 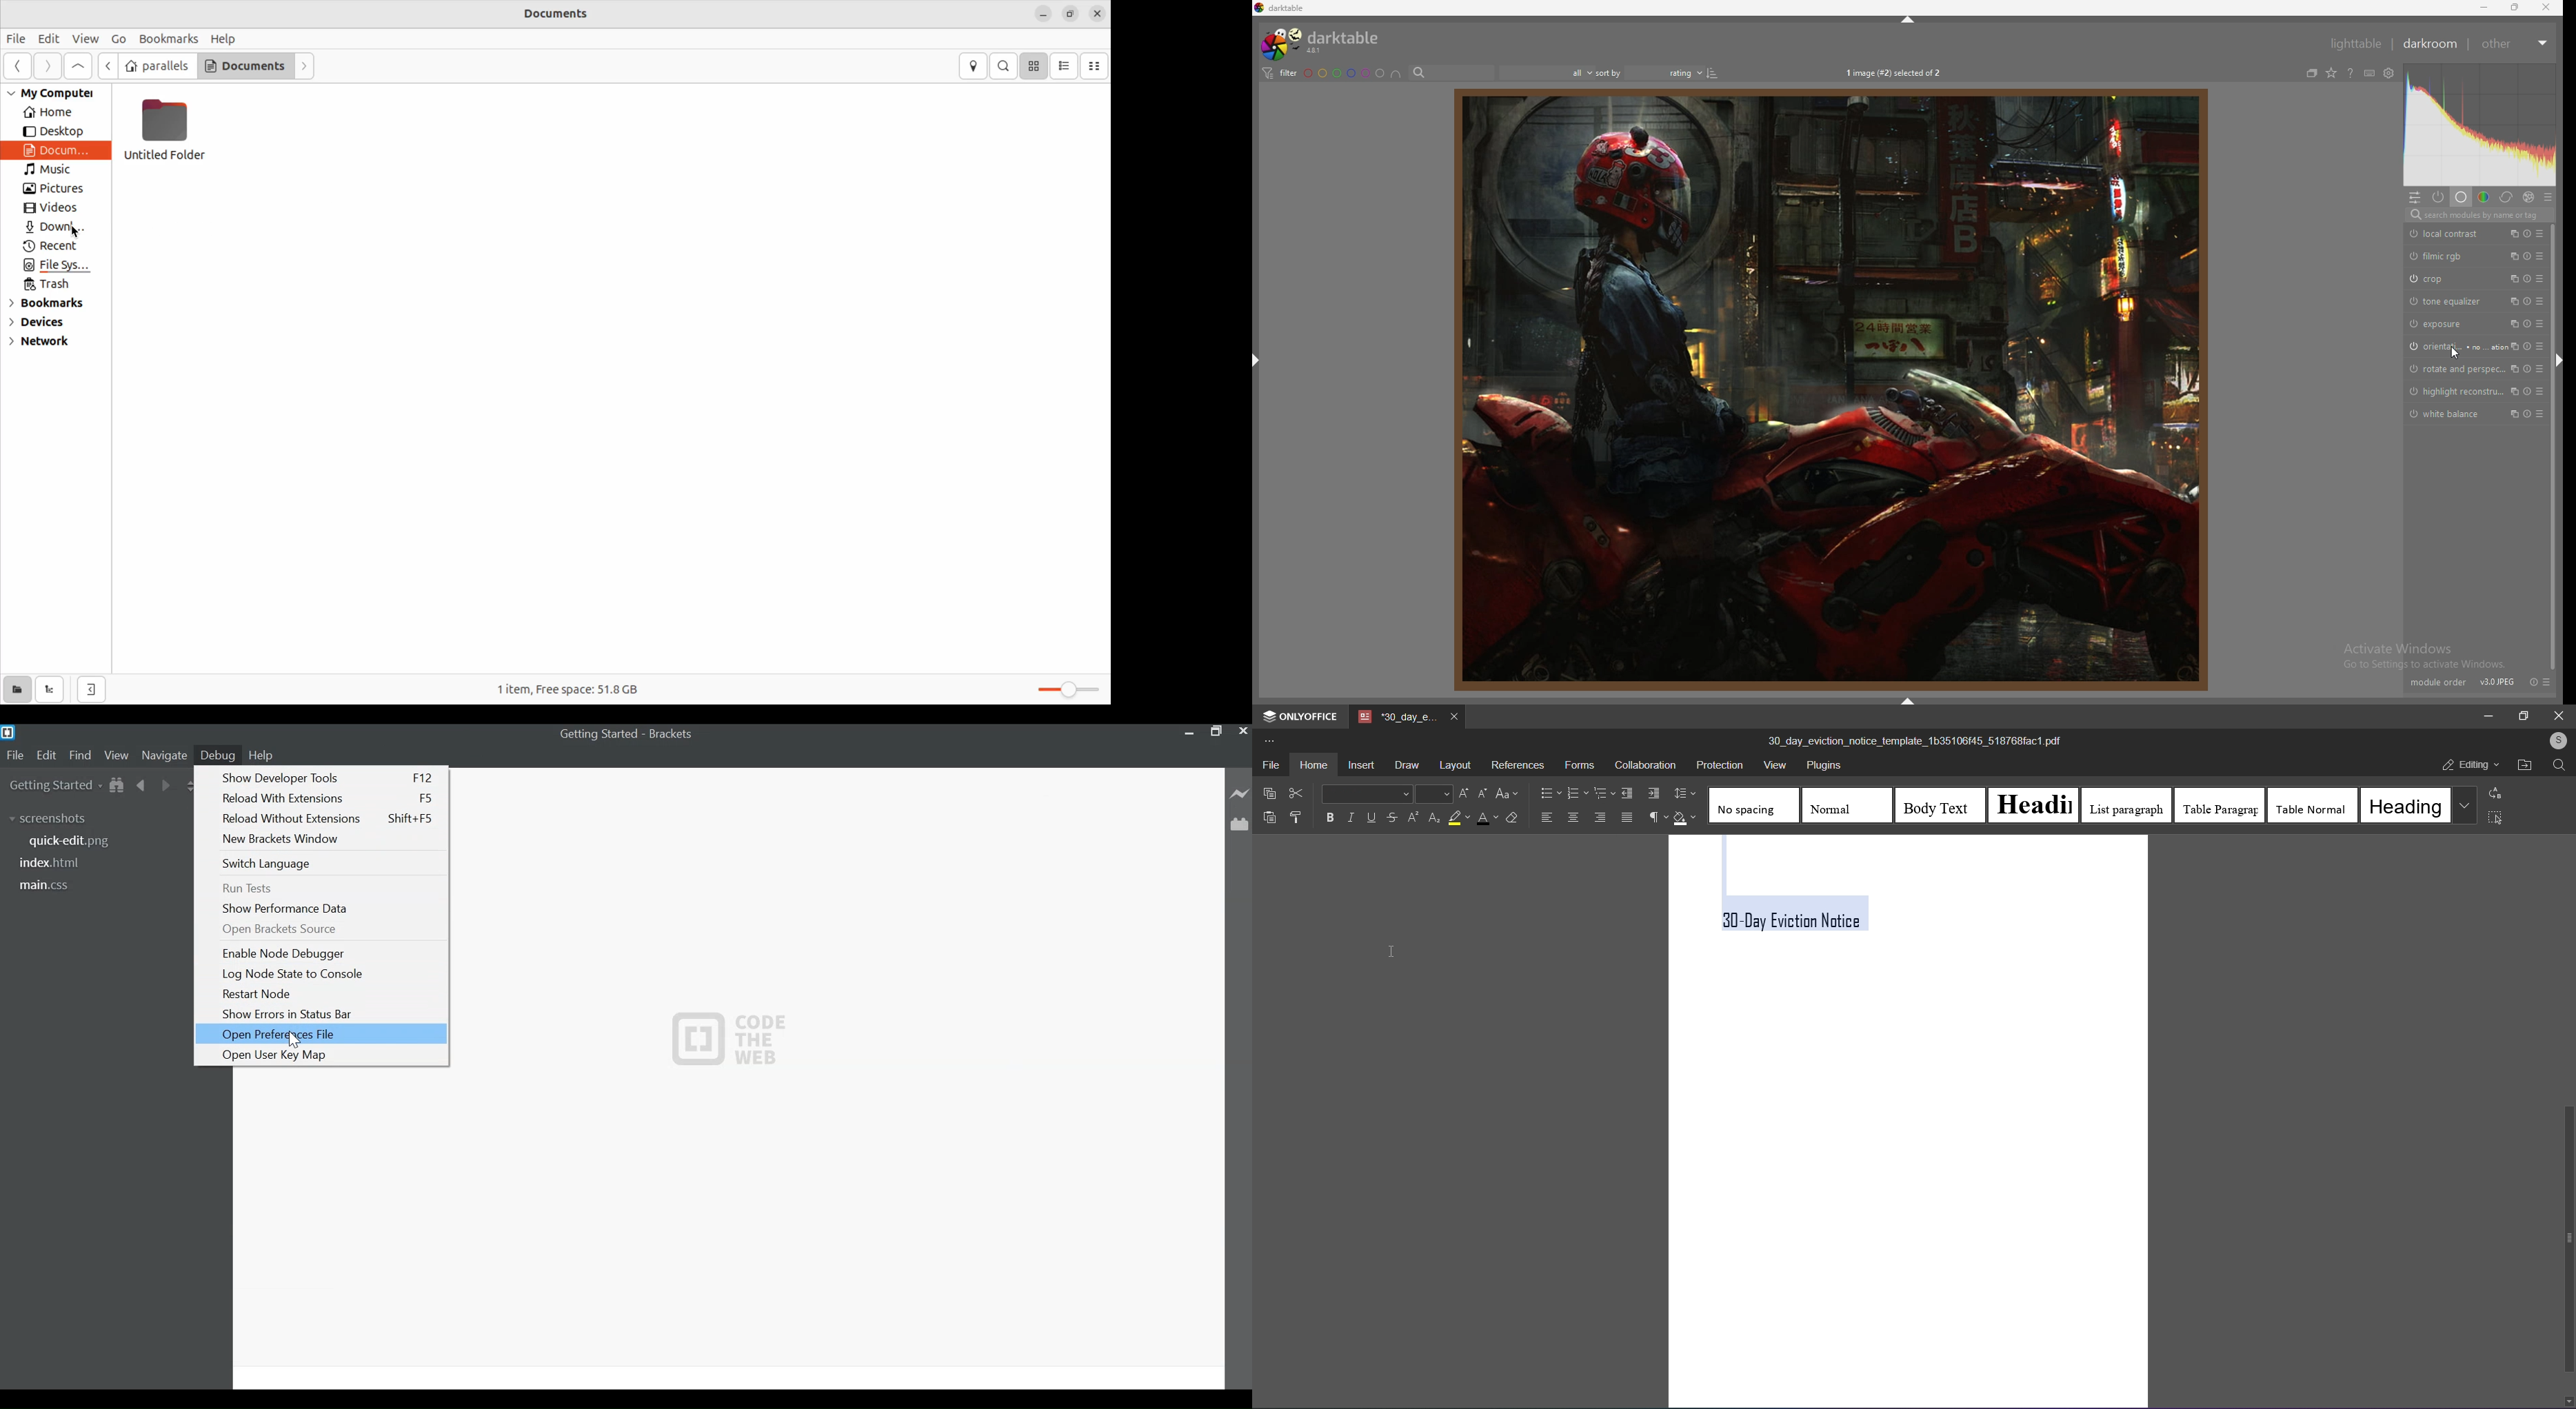 I want to click on heading, so click(x=2037, y=803).